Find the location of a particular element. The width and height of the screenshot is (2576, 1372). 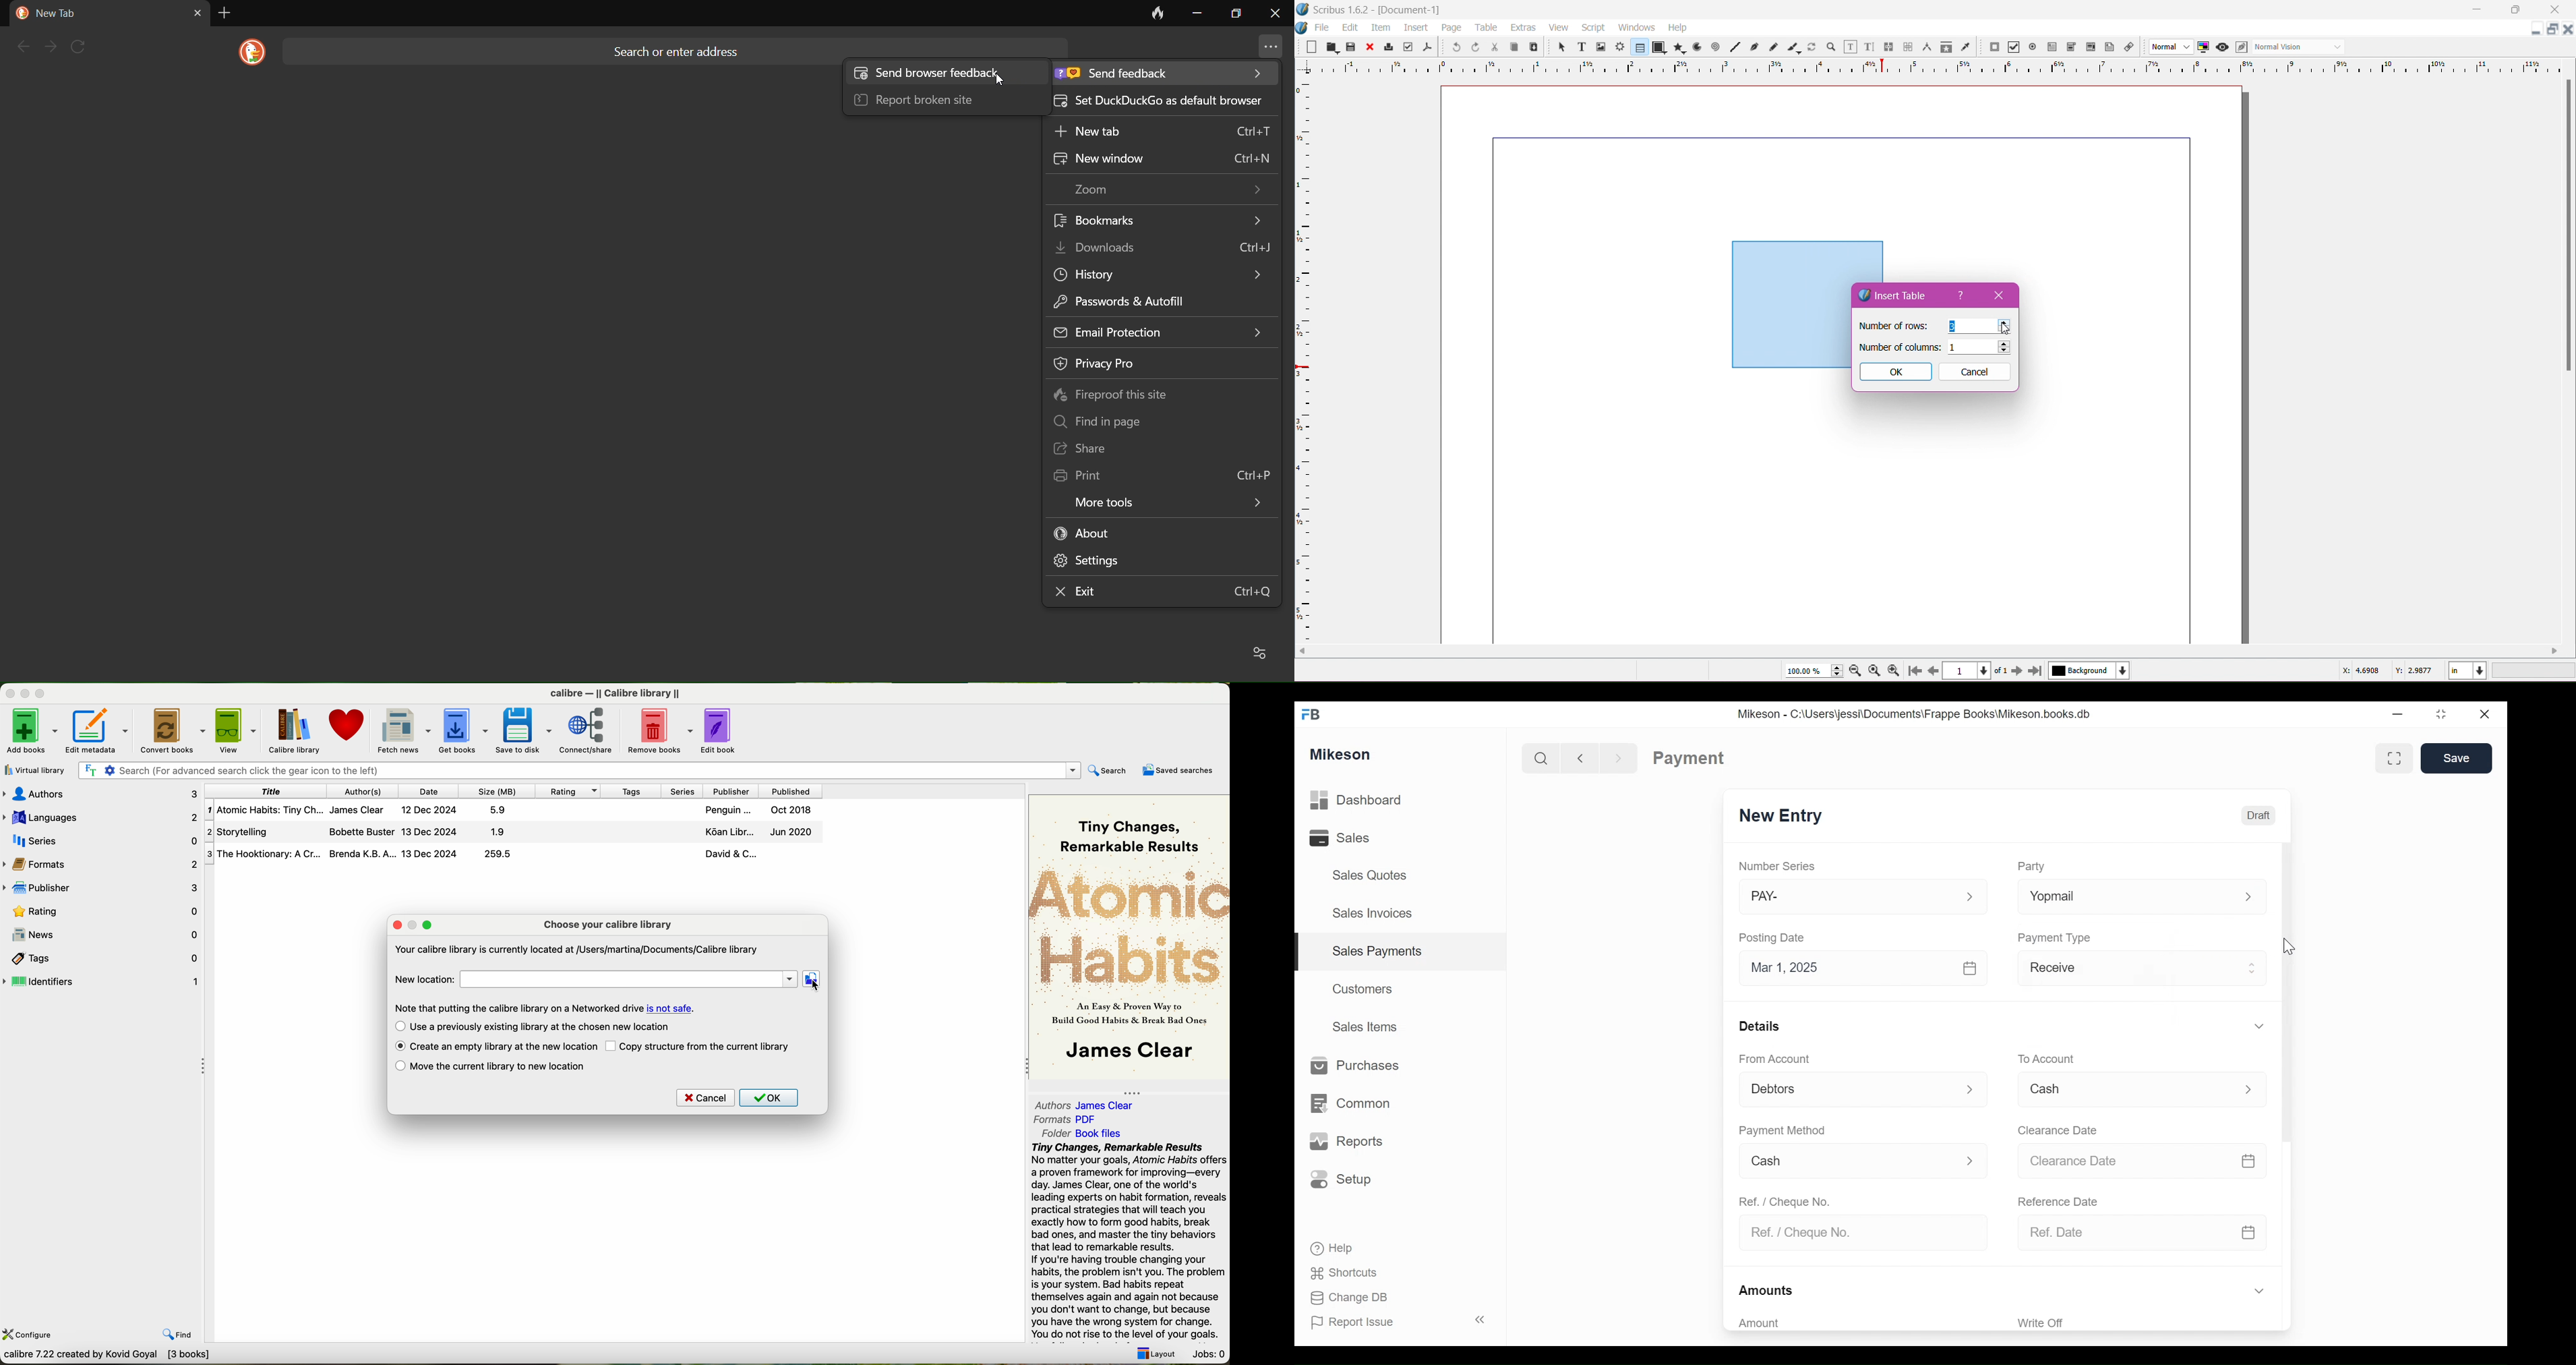

Print is located at coordinates (1387, 48).